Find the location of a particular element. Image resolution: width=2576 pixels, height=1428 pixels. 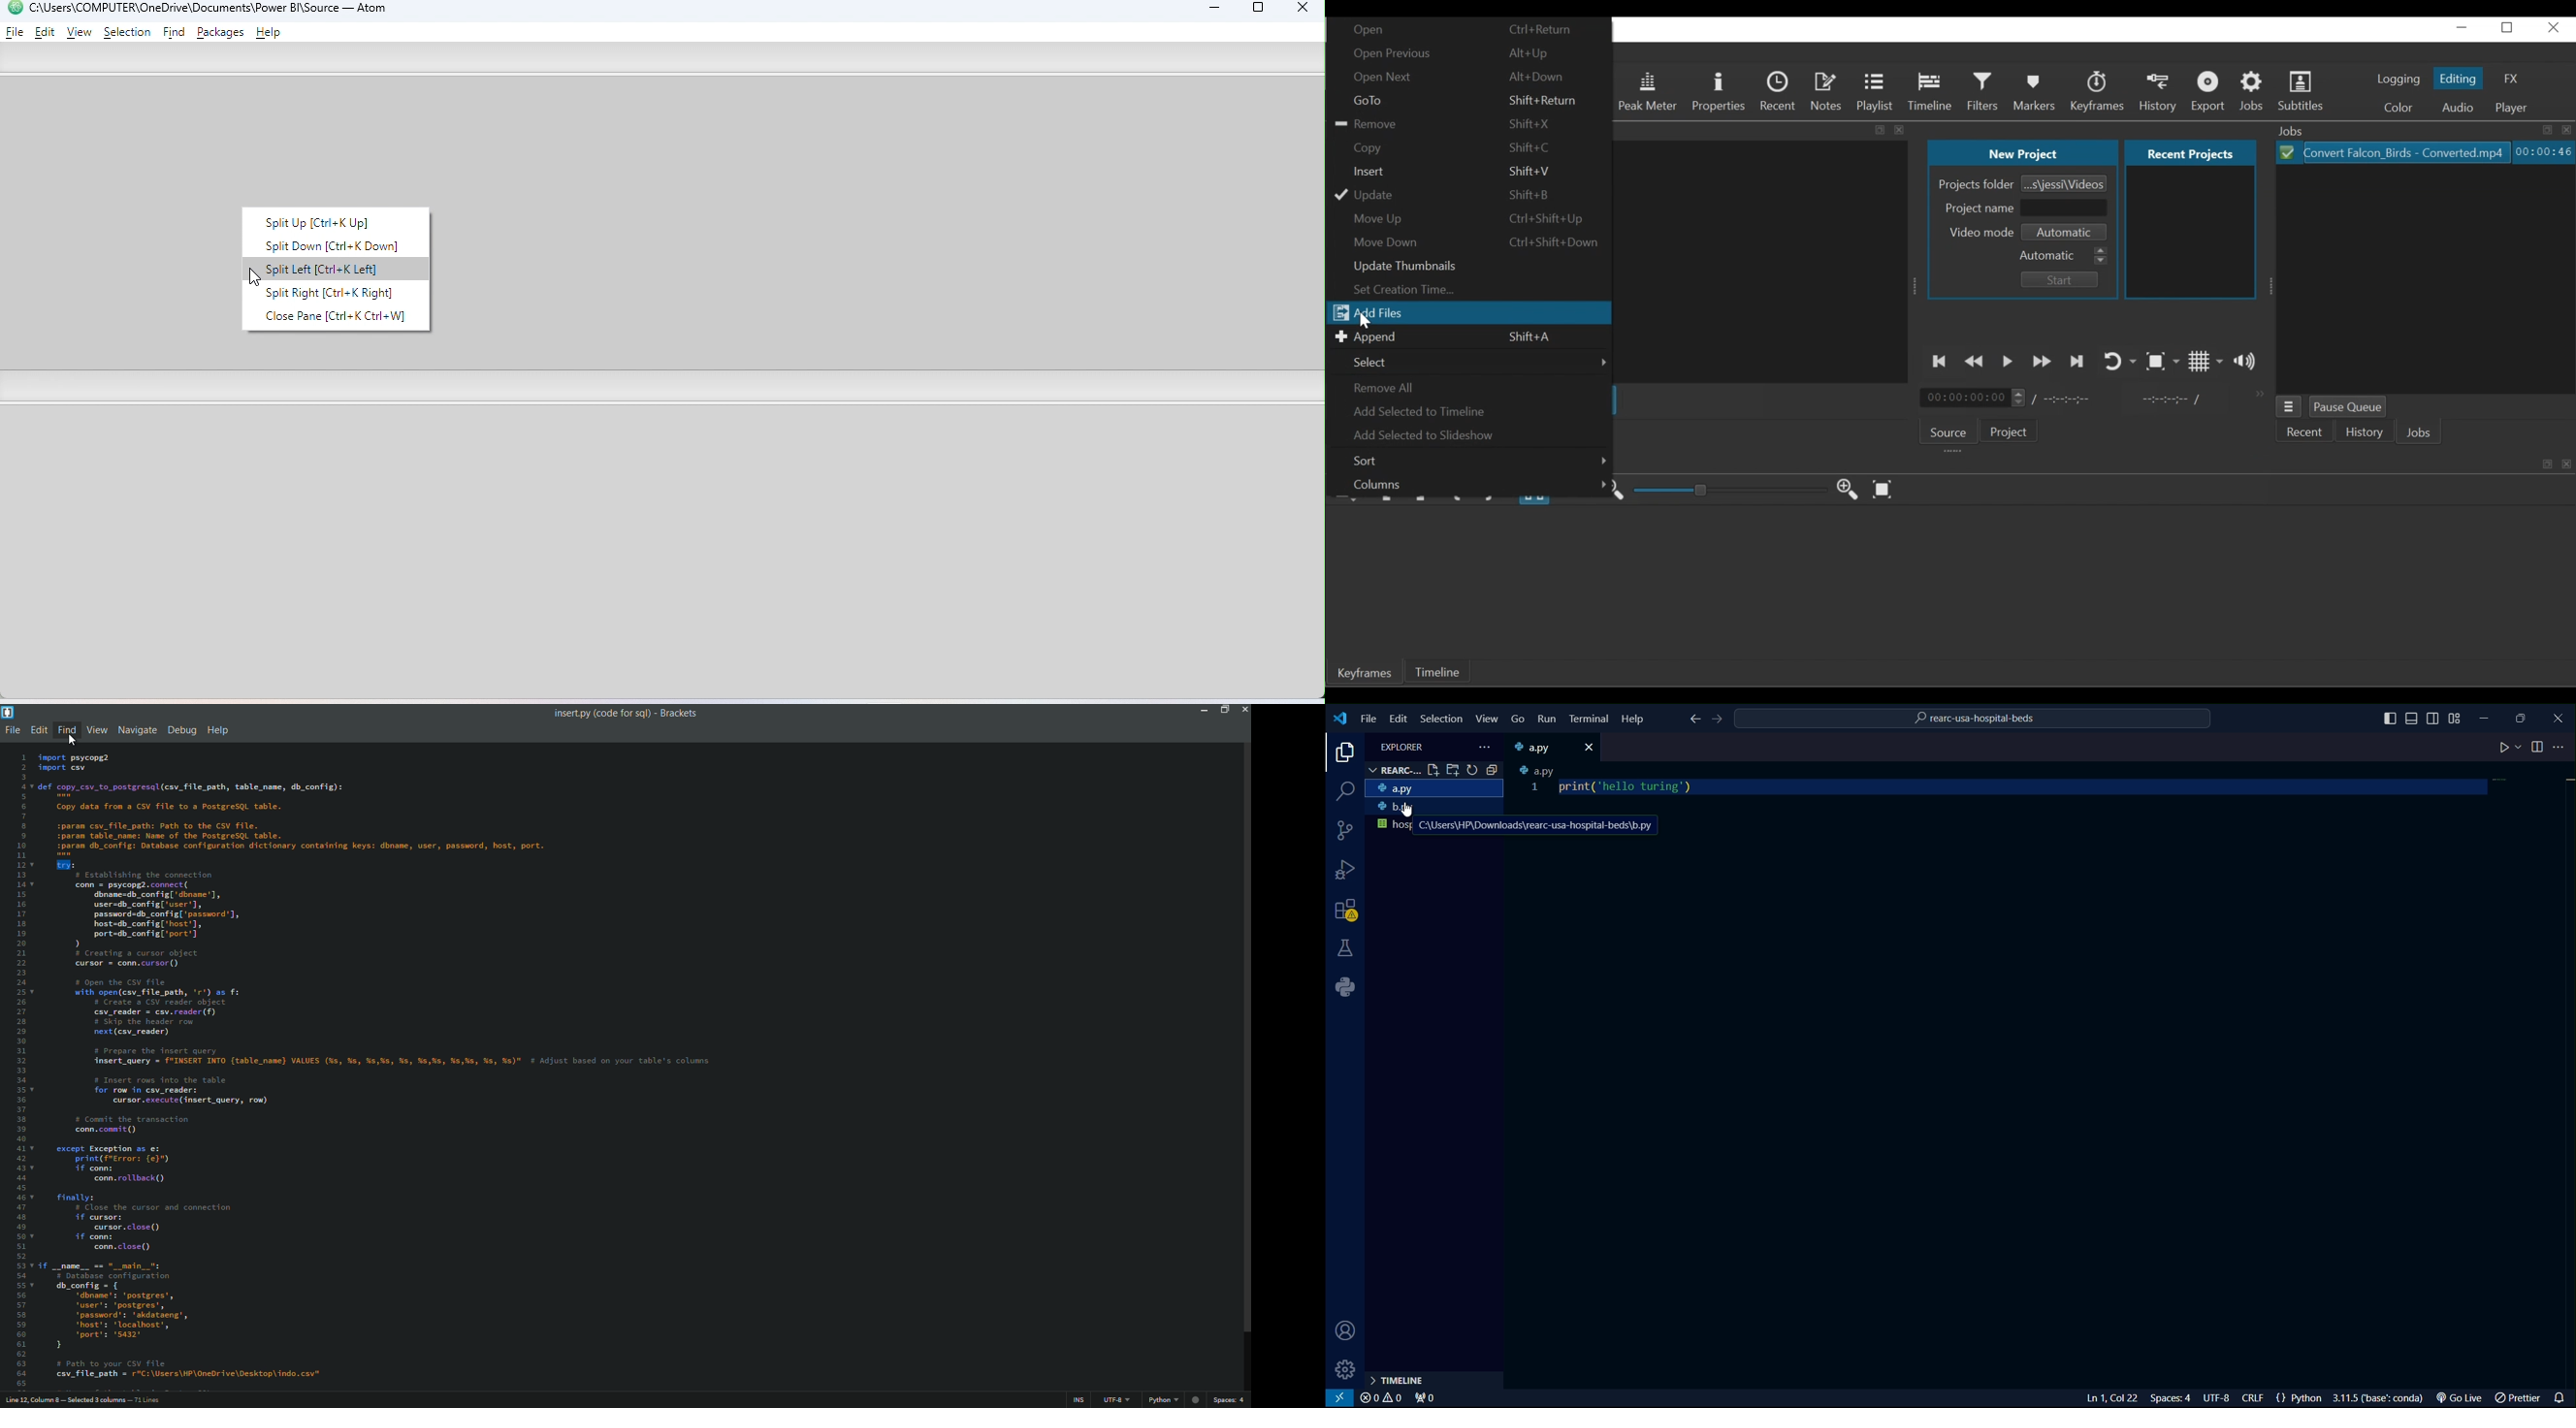

Goto is located at coordinates (1471, 100).